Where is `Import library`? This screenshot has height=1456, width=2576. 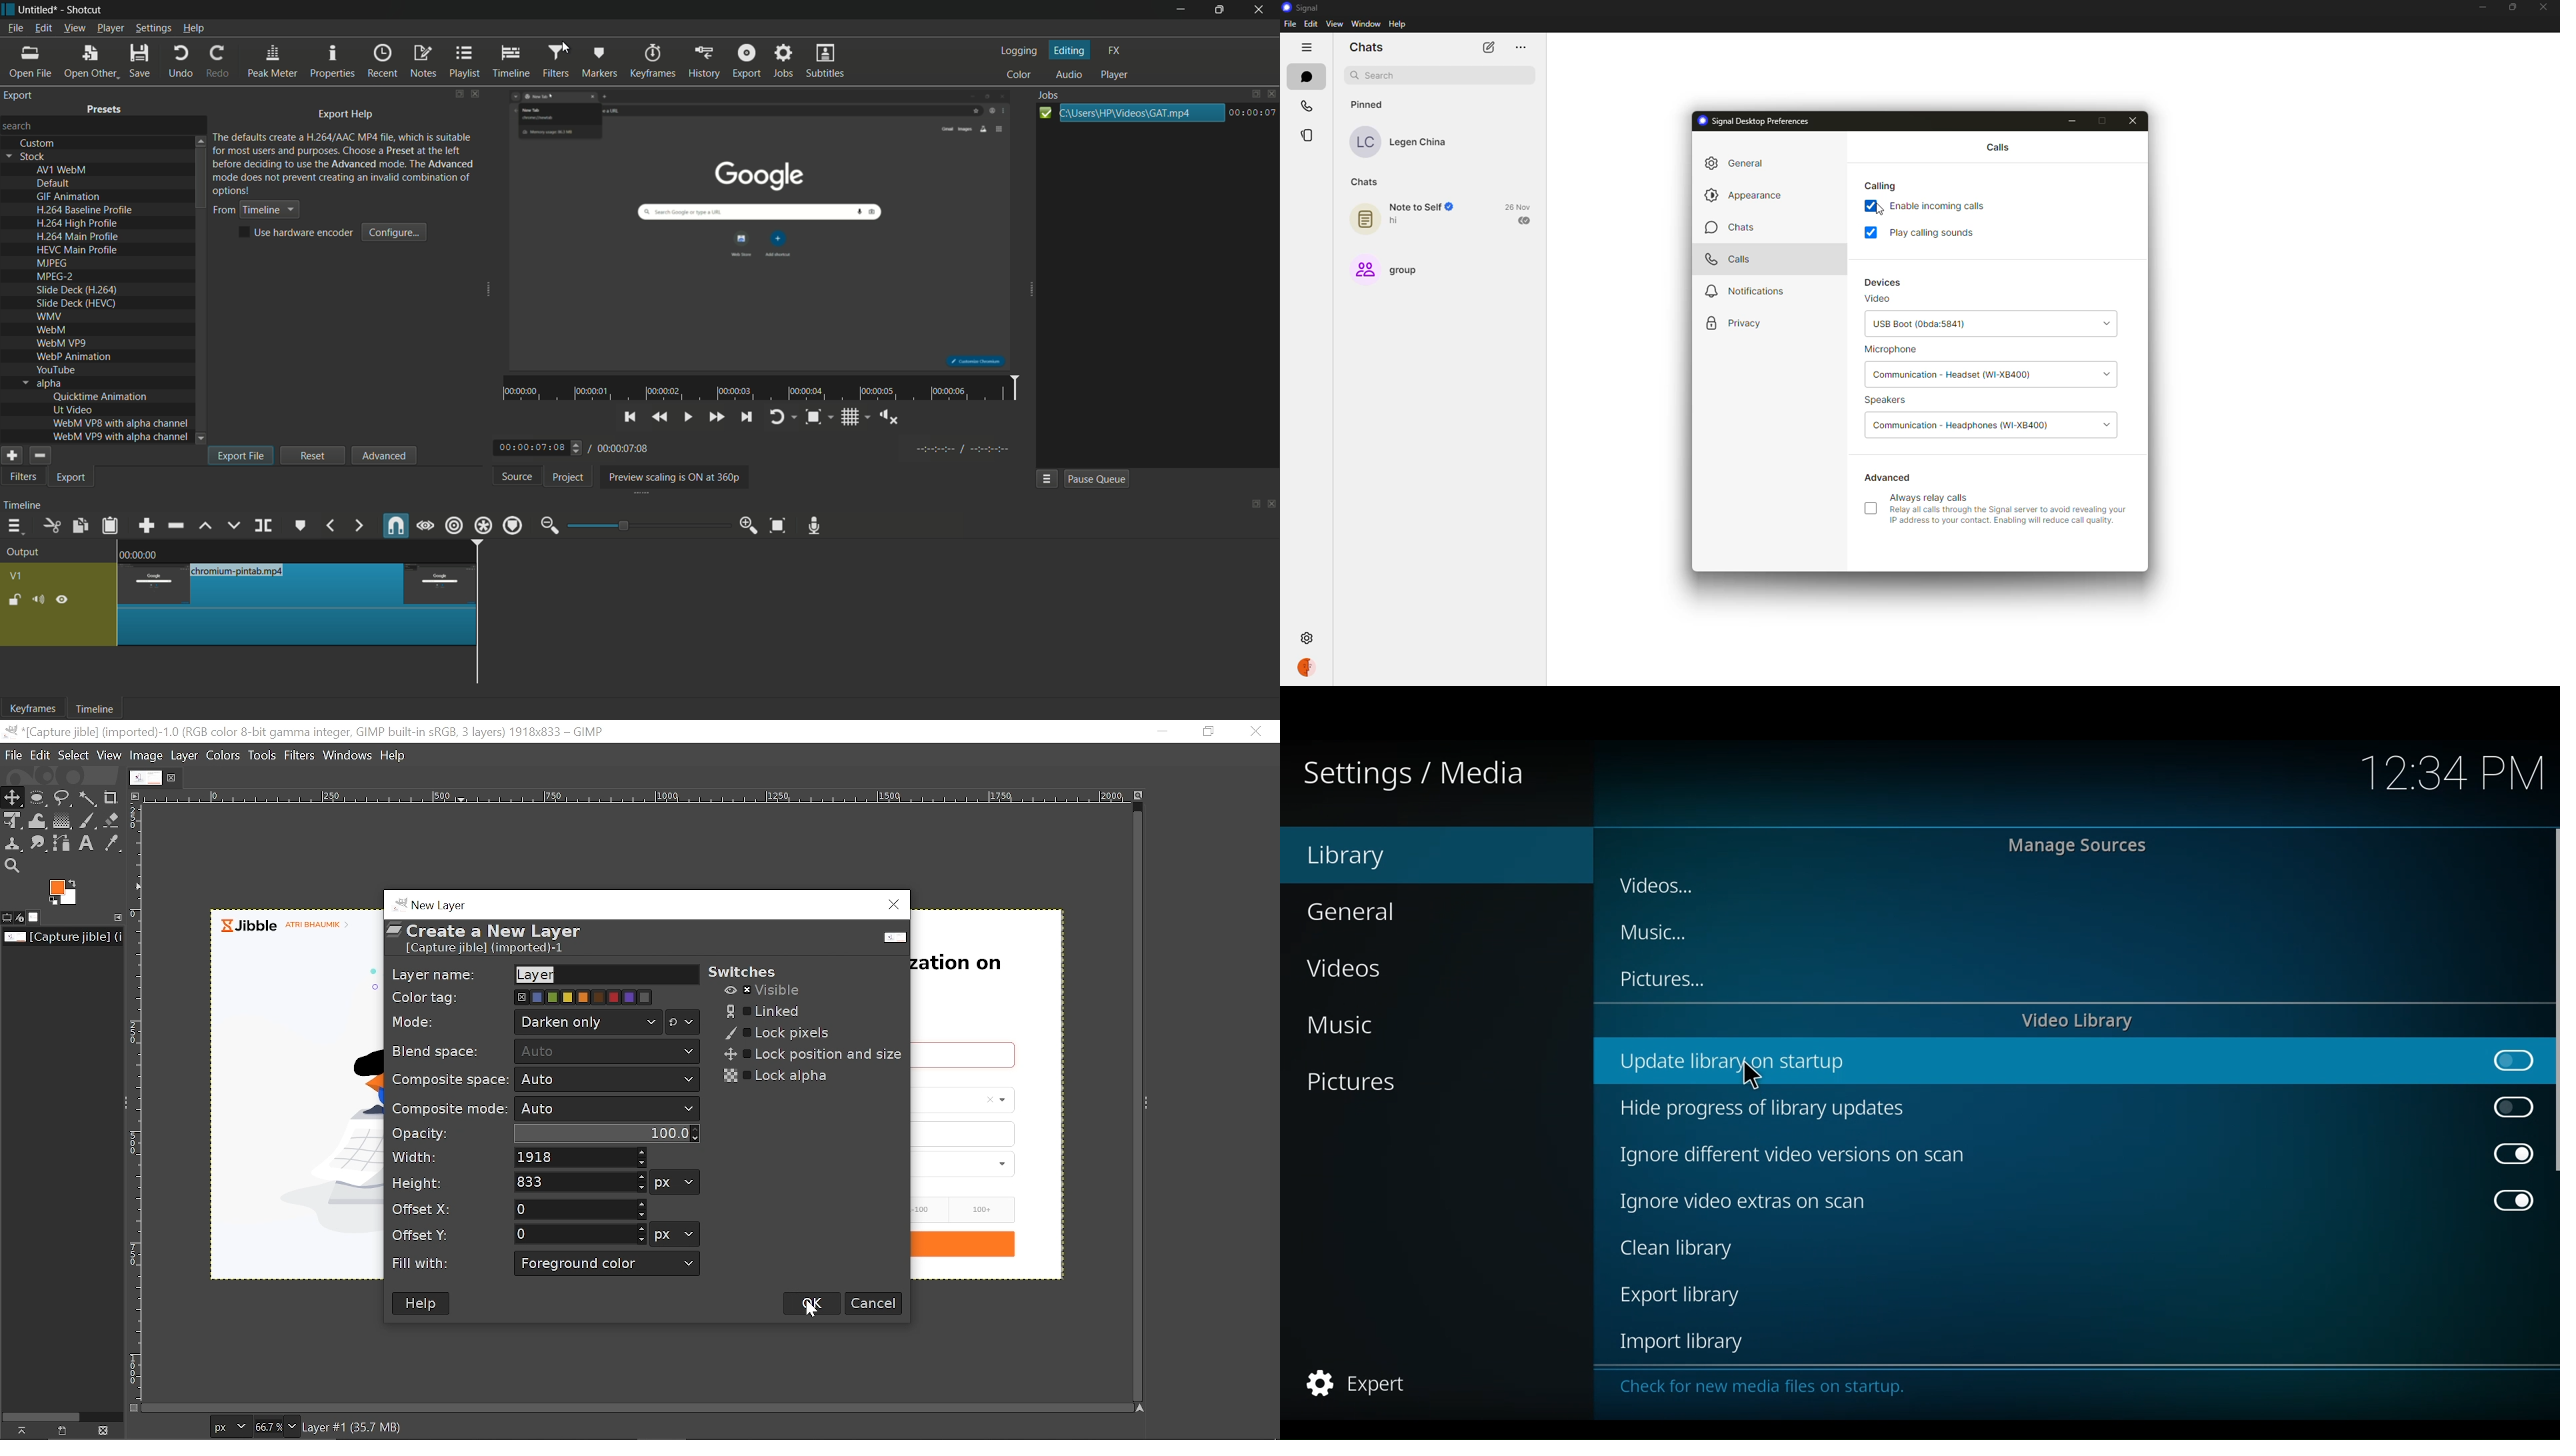 Import library is located at coordinates (1690, 1342).